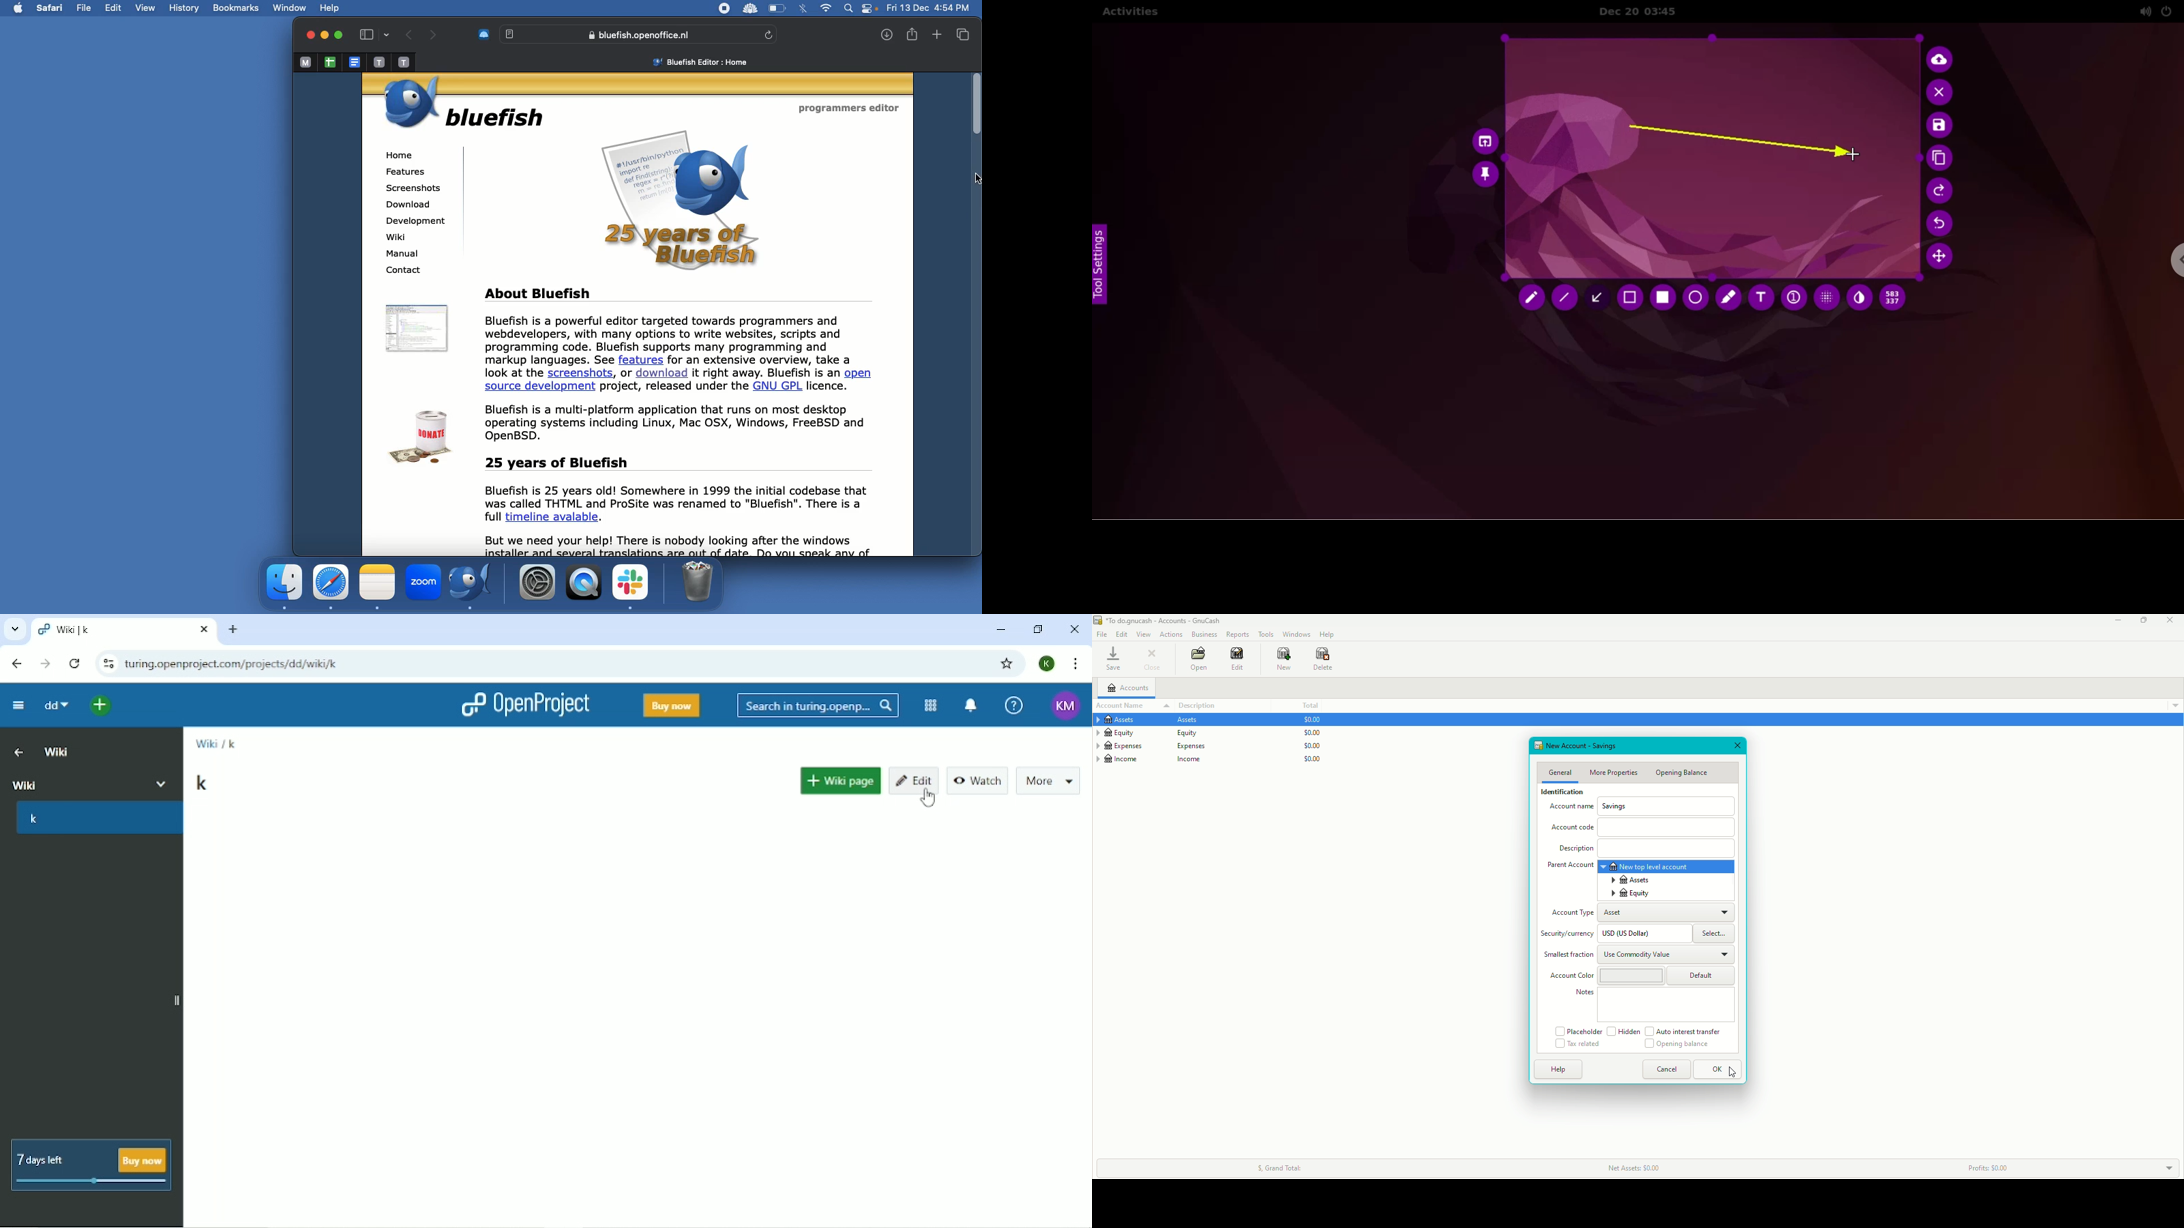 The width and height of the screenshot is (2184, 1232). What do you see at coordinates (630, 34) in the screenshot?
I see `Bluefish search` at bounding box center [630, 34].